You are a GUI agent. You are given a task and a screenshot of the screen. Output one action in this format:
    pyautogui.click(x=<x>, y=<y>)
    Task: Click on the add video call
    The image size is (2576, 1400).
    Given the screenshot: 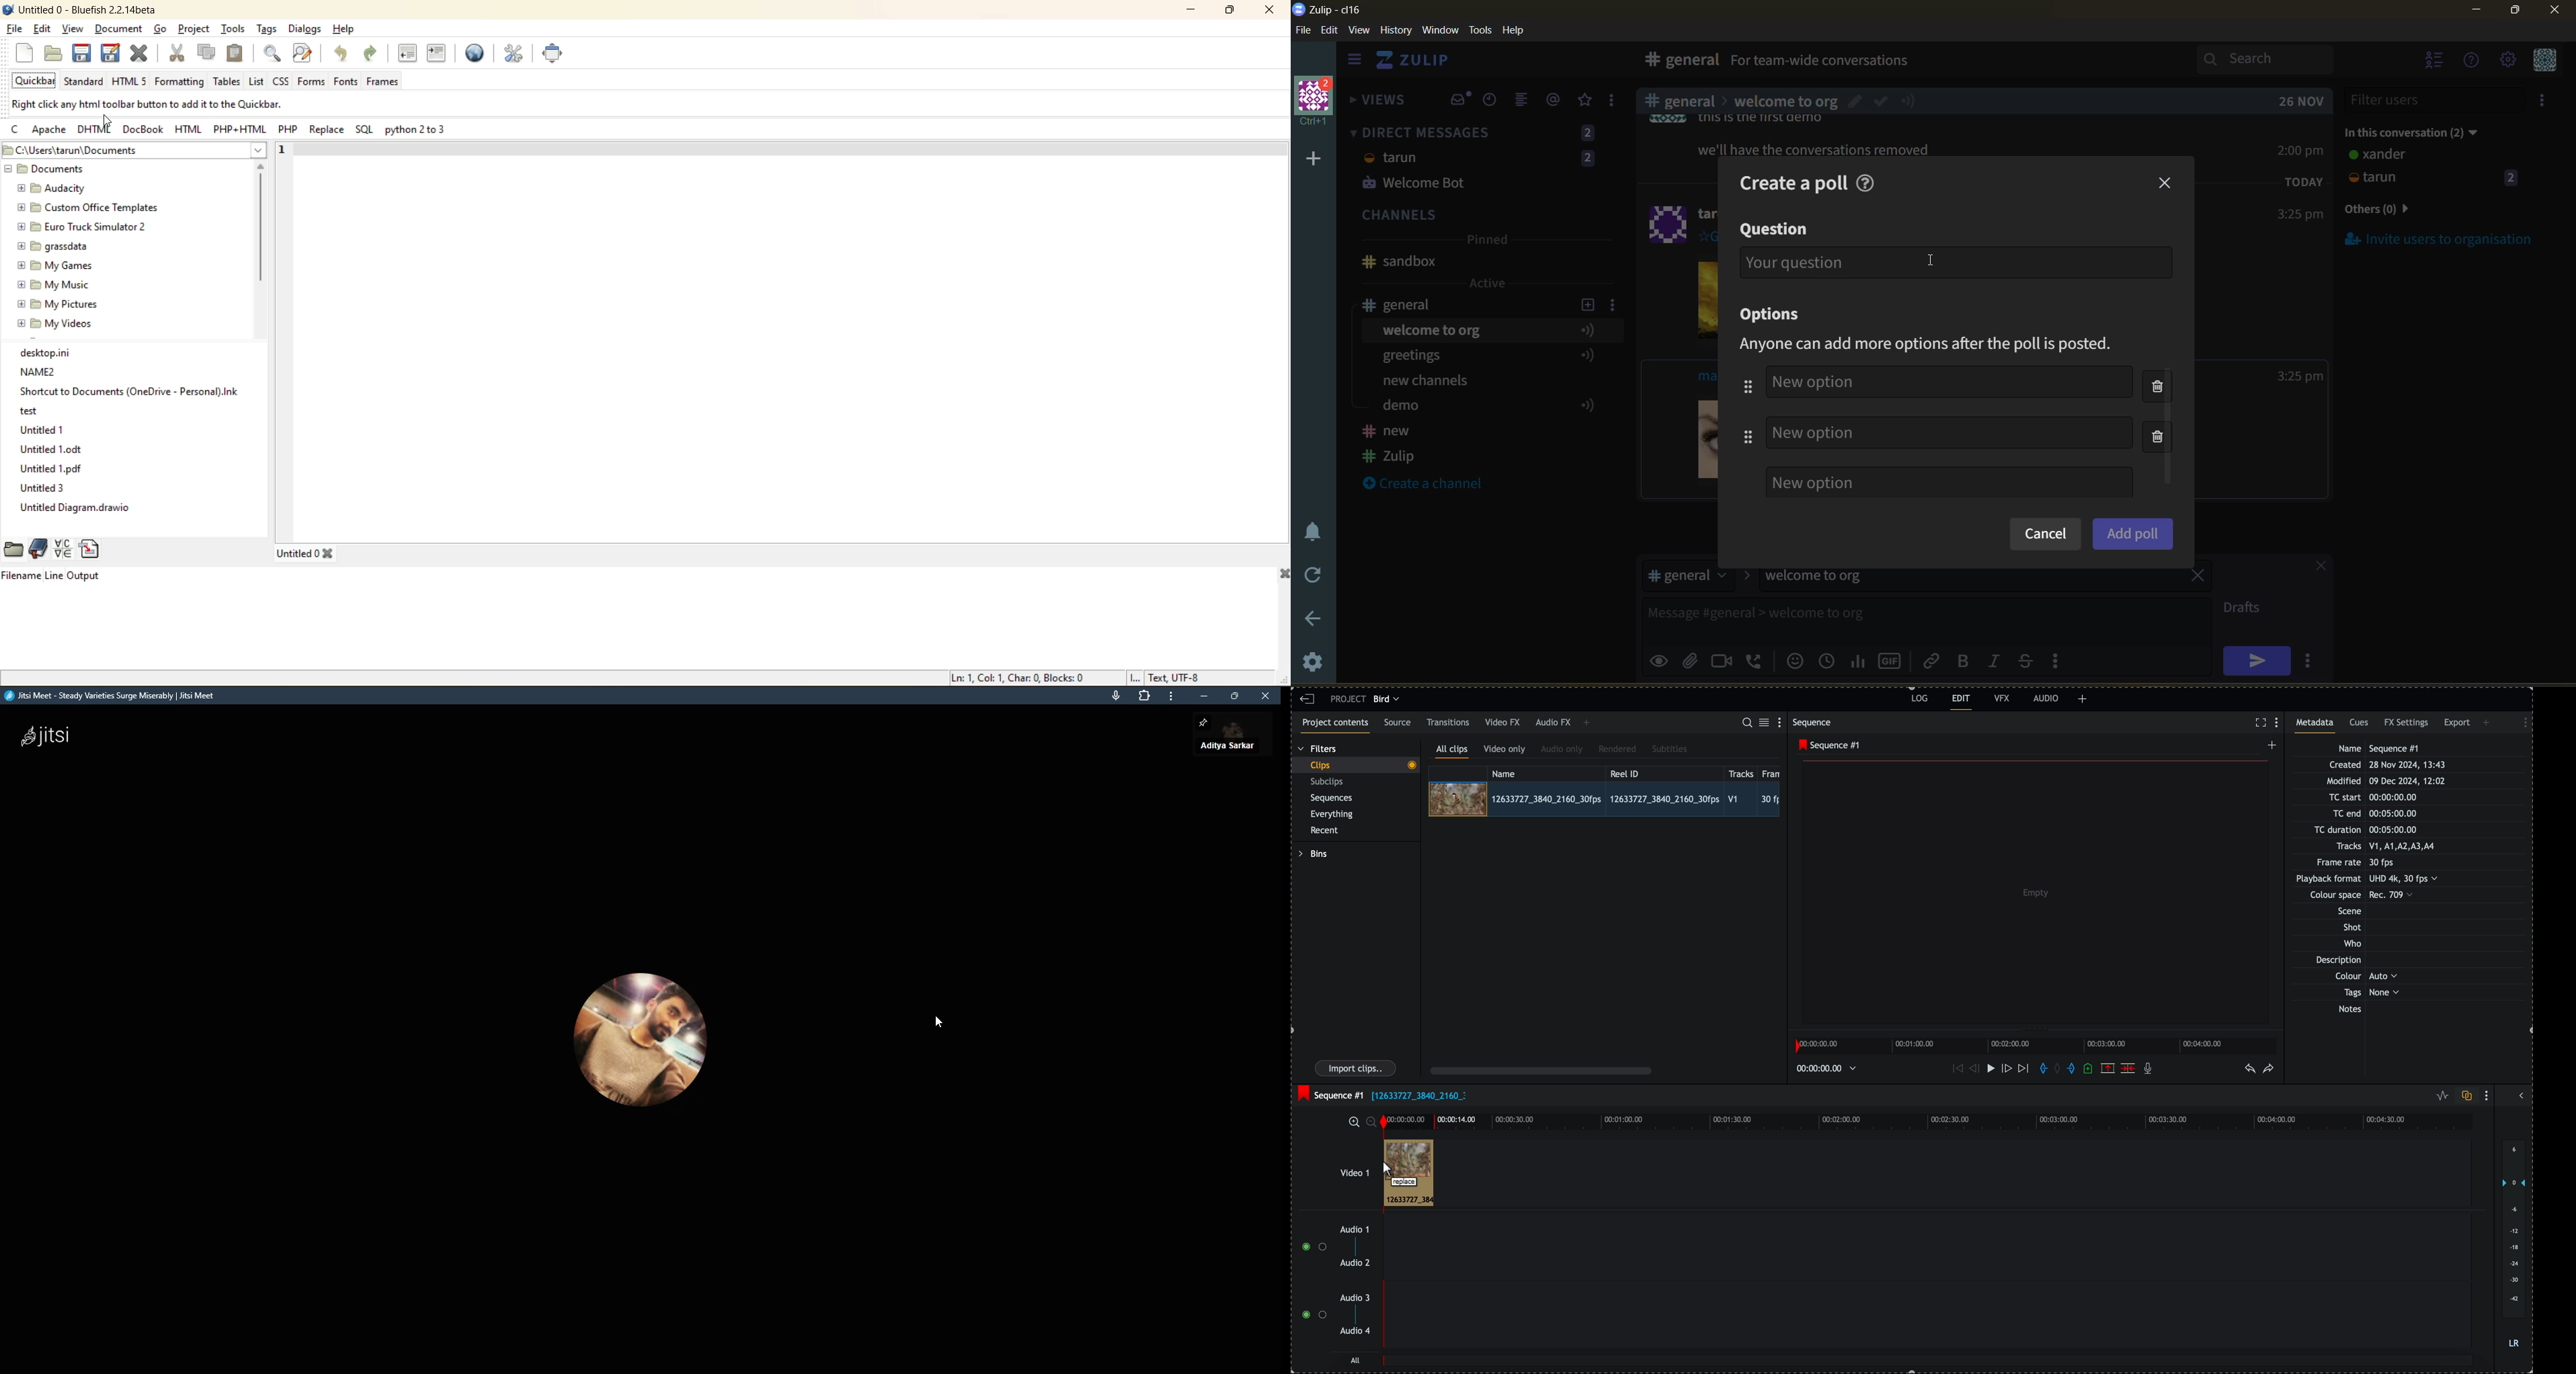 What is the action you would take?
    pyautogui.click(x=1723, y=660)
    